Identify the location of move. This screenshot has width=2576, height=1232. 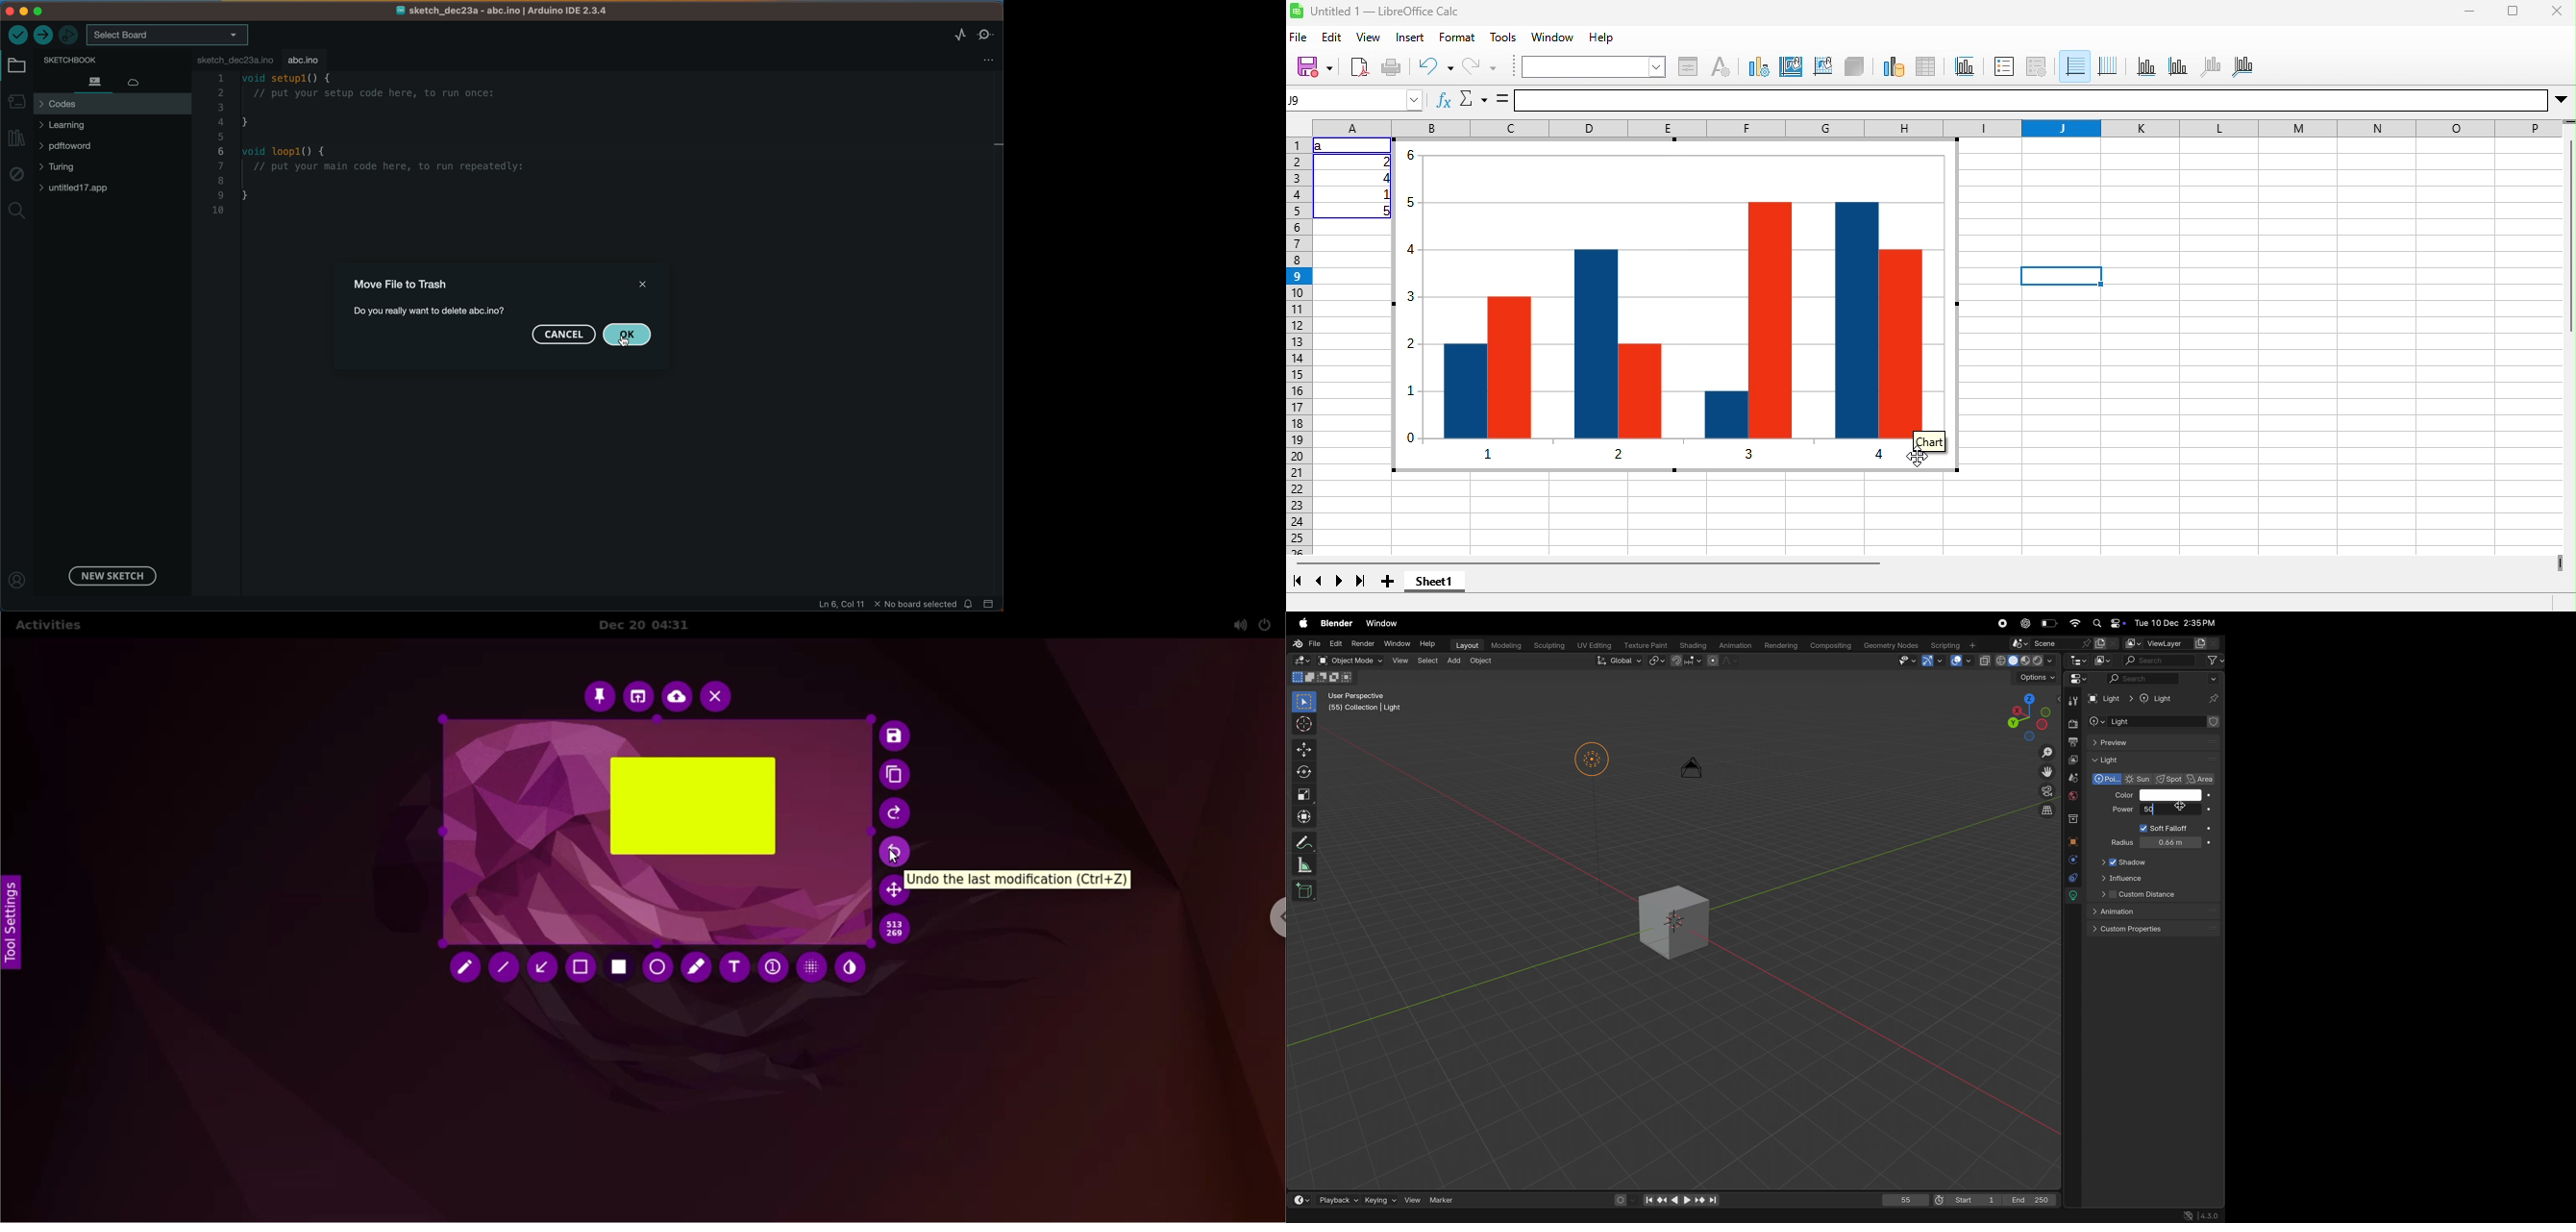
(1303, 750).